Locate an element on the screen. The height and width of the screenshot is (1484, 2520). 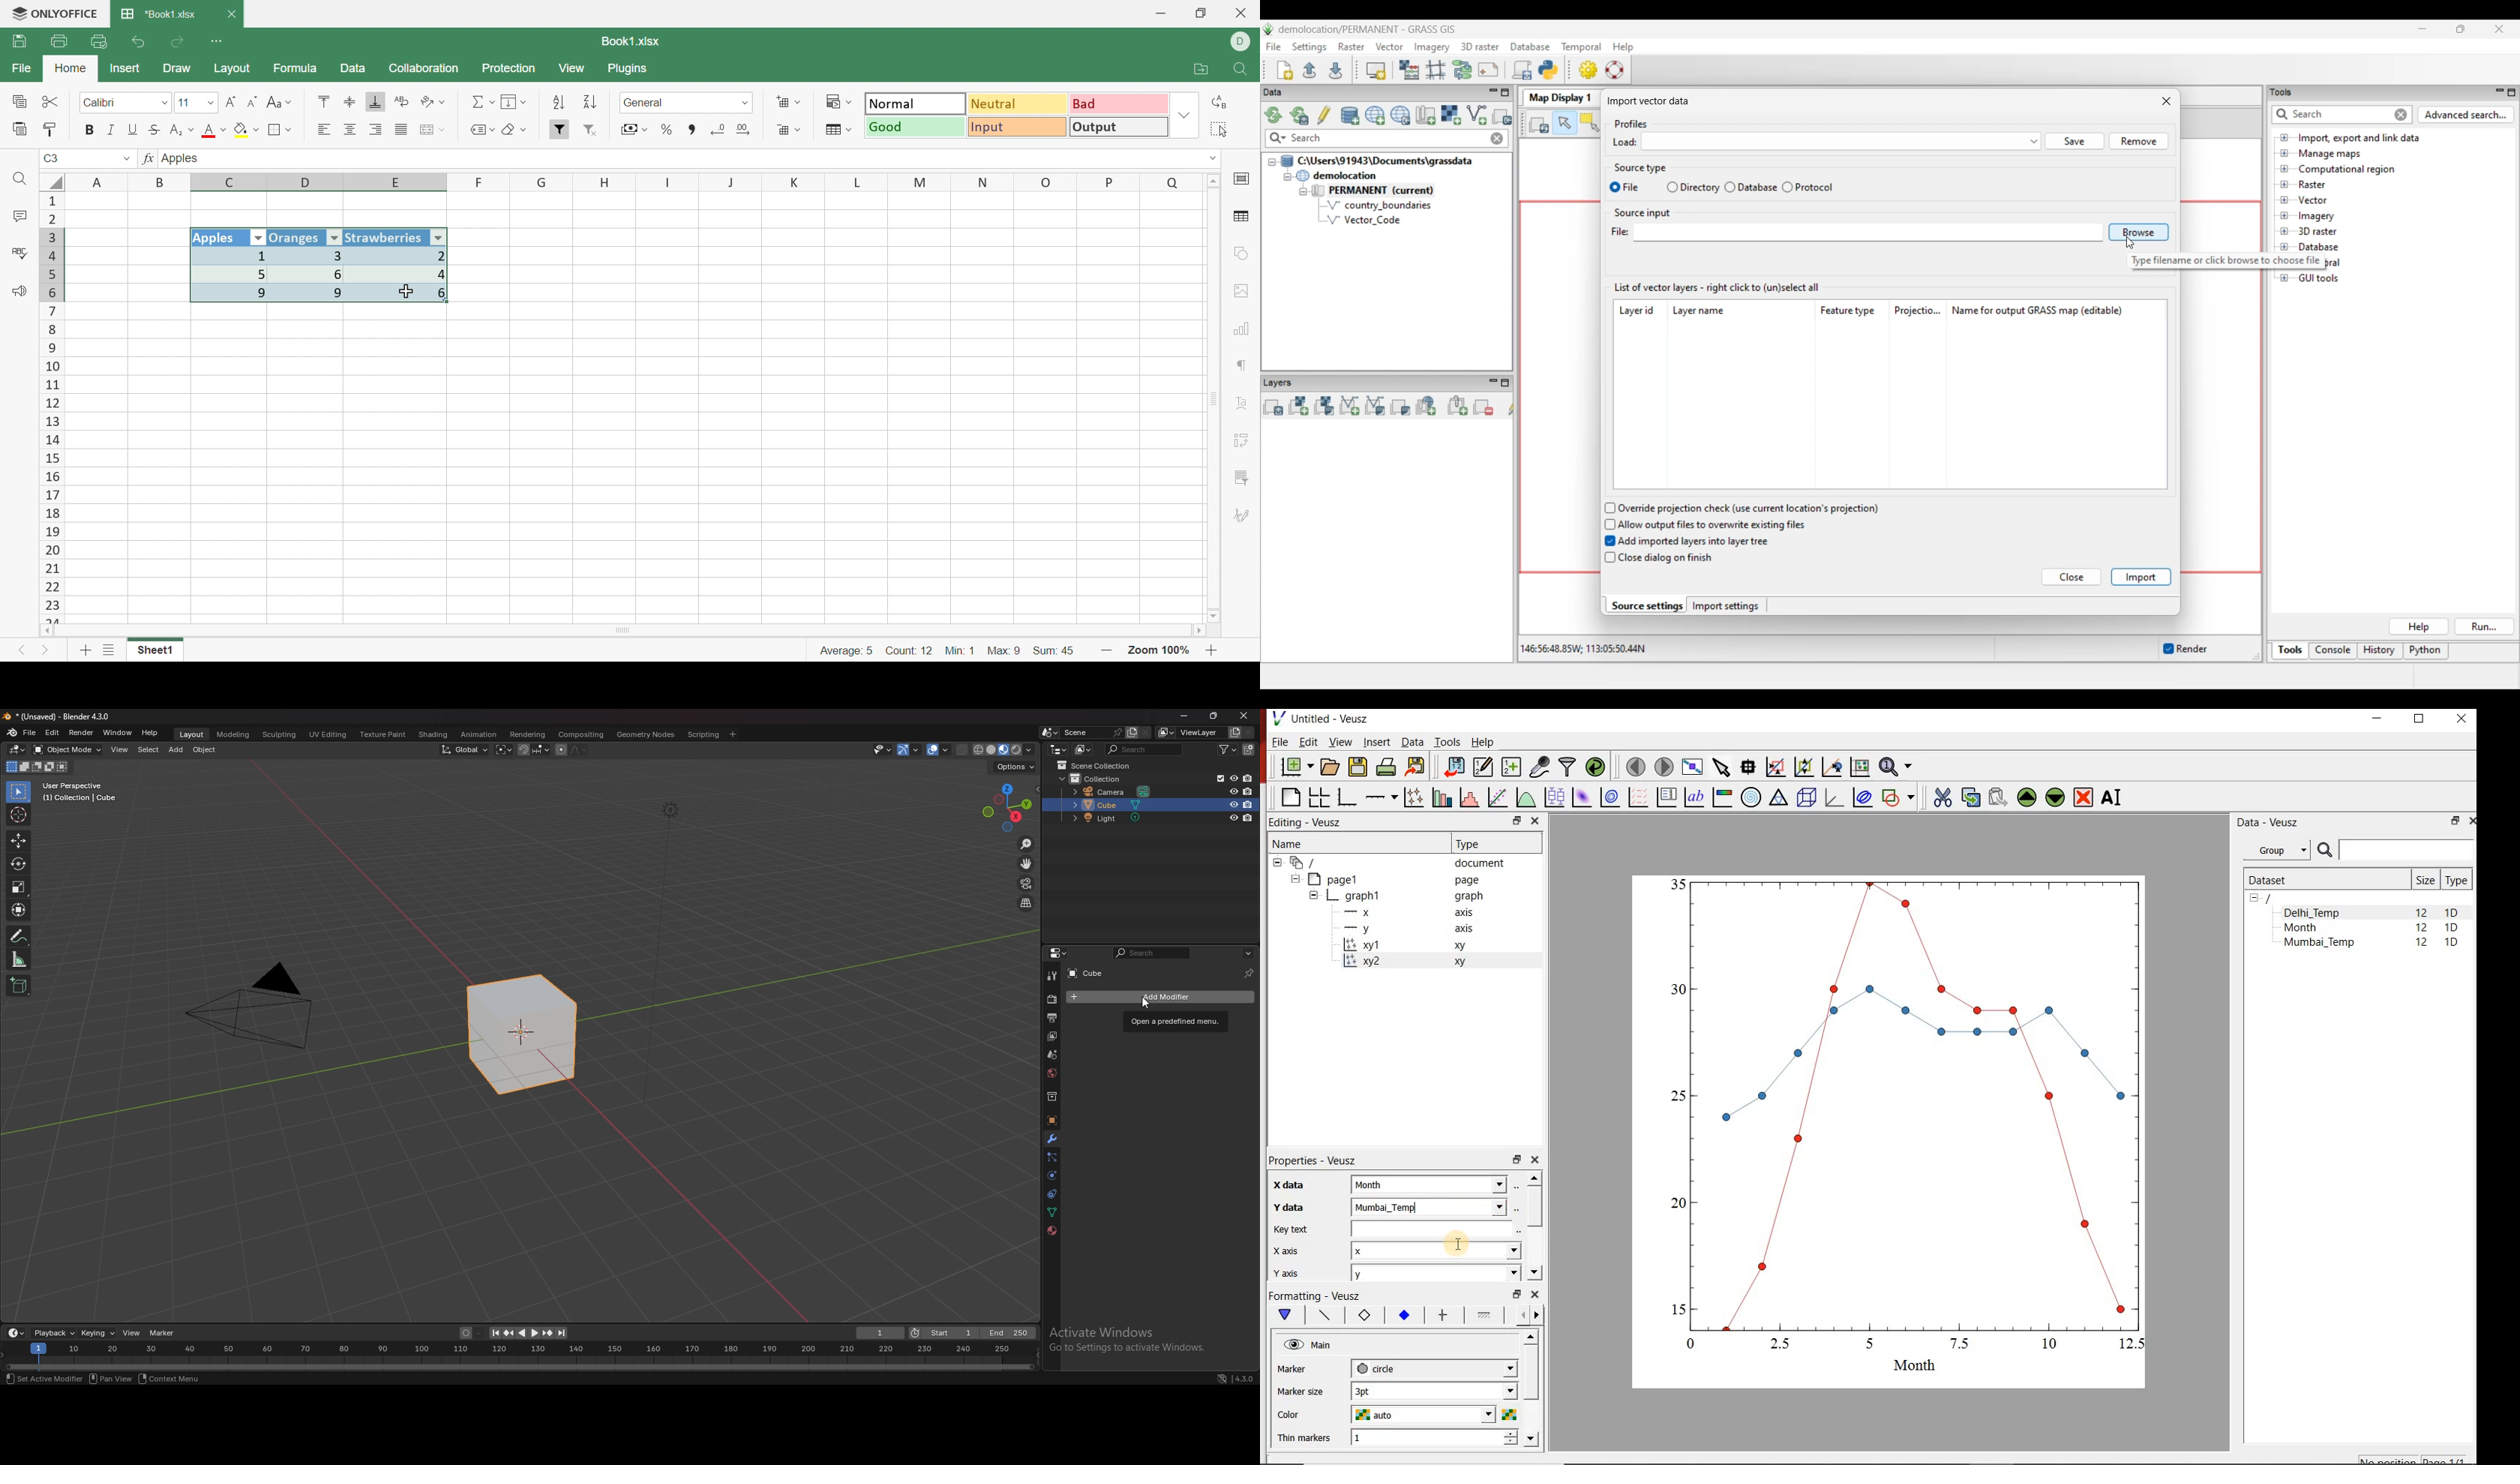
Normal is located at coordinates (915, 104).